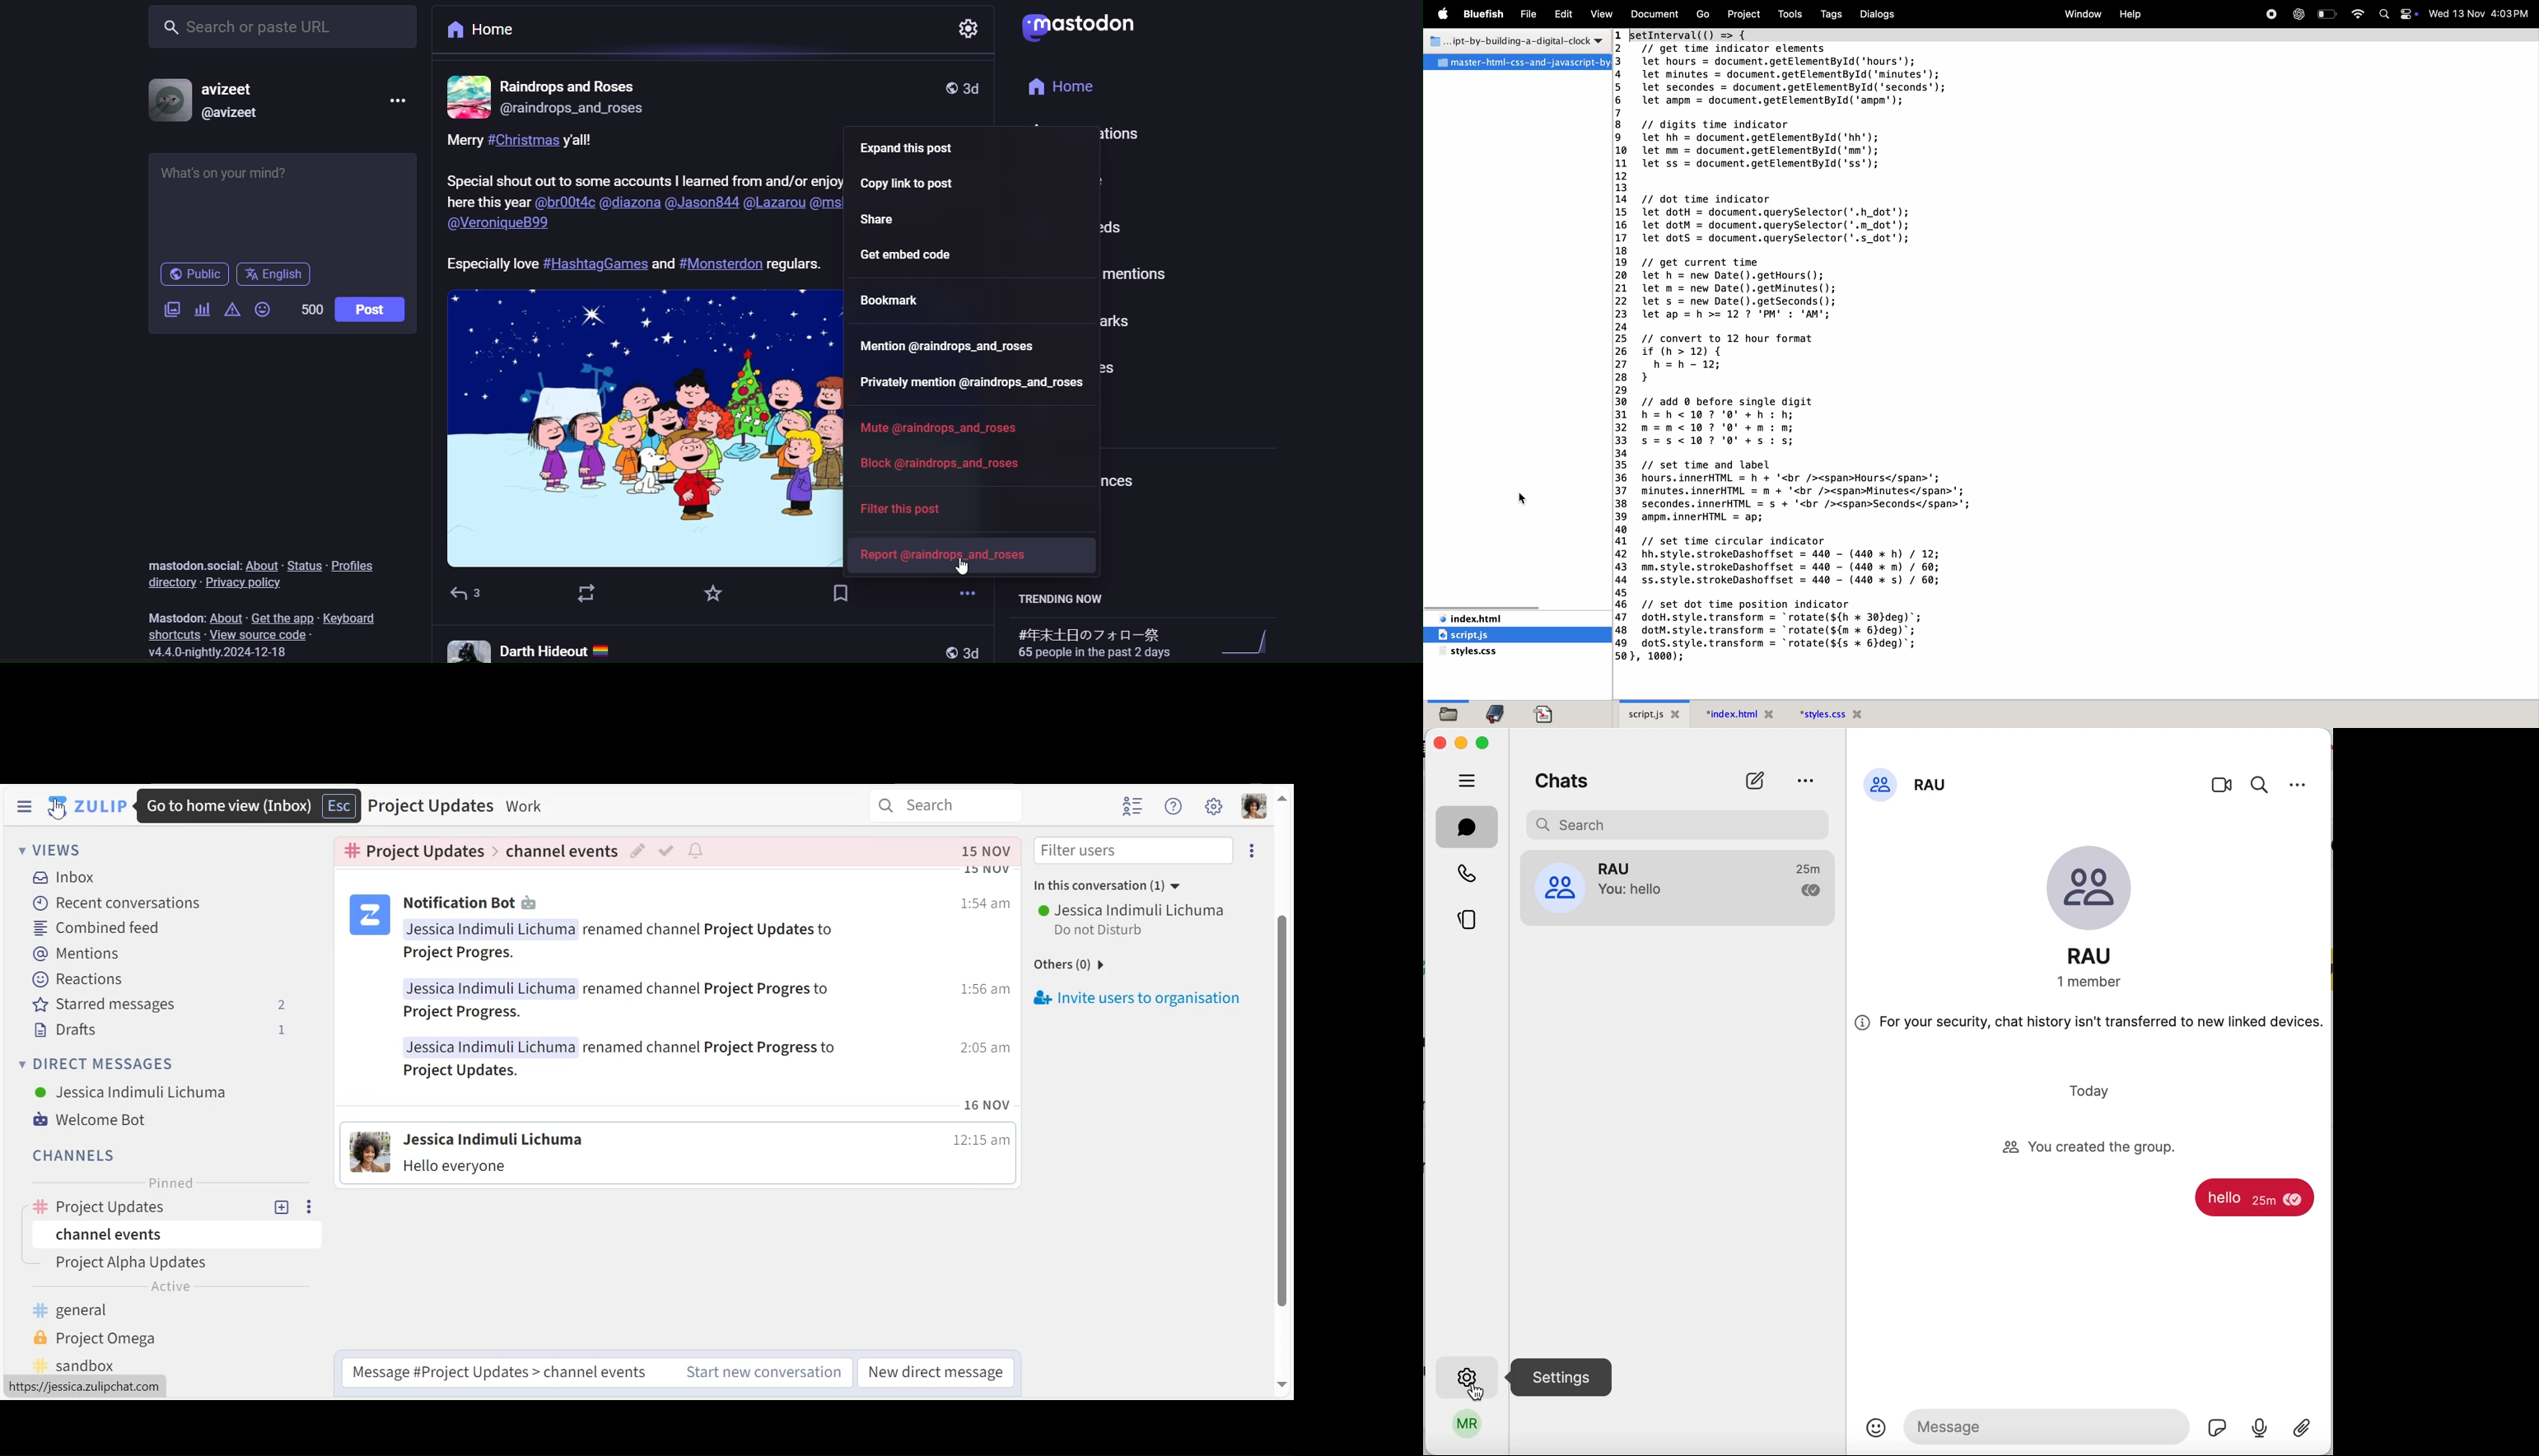 The image size is (2548, 1456). Describe the element at coordinates (1468, 872) in the screenshot. I see `call` at that location.